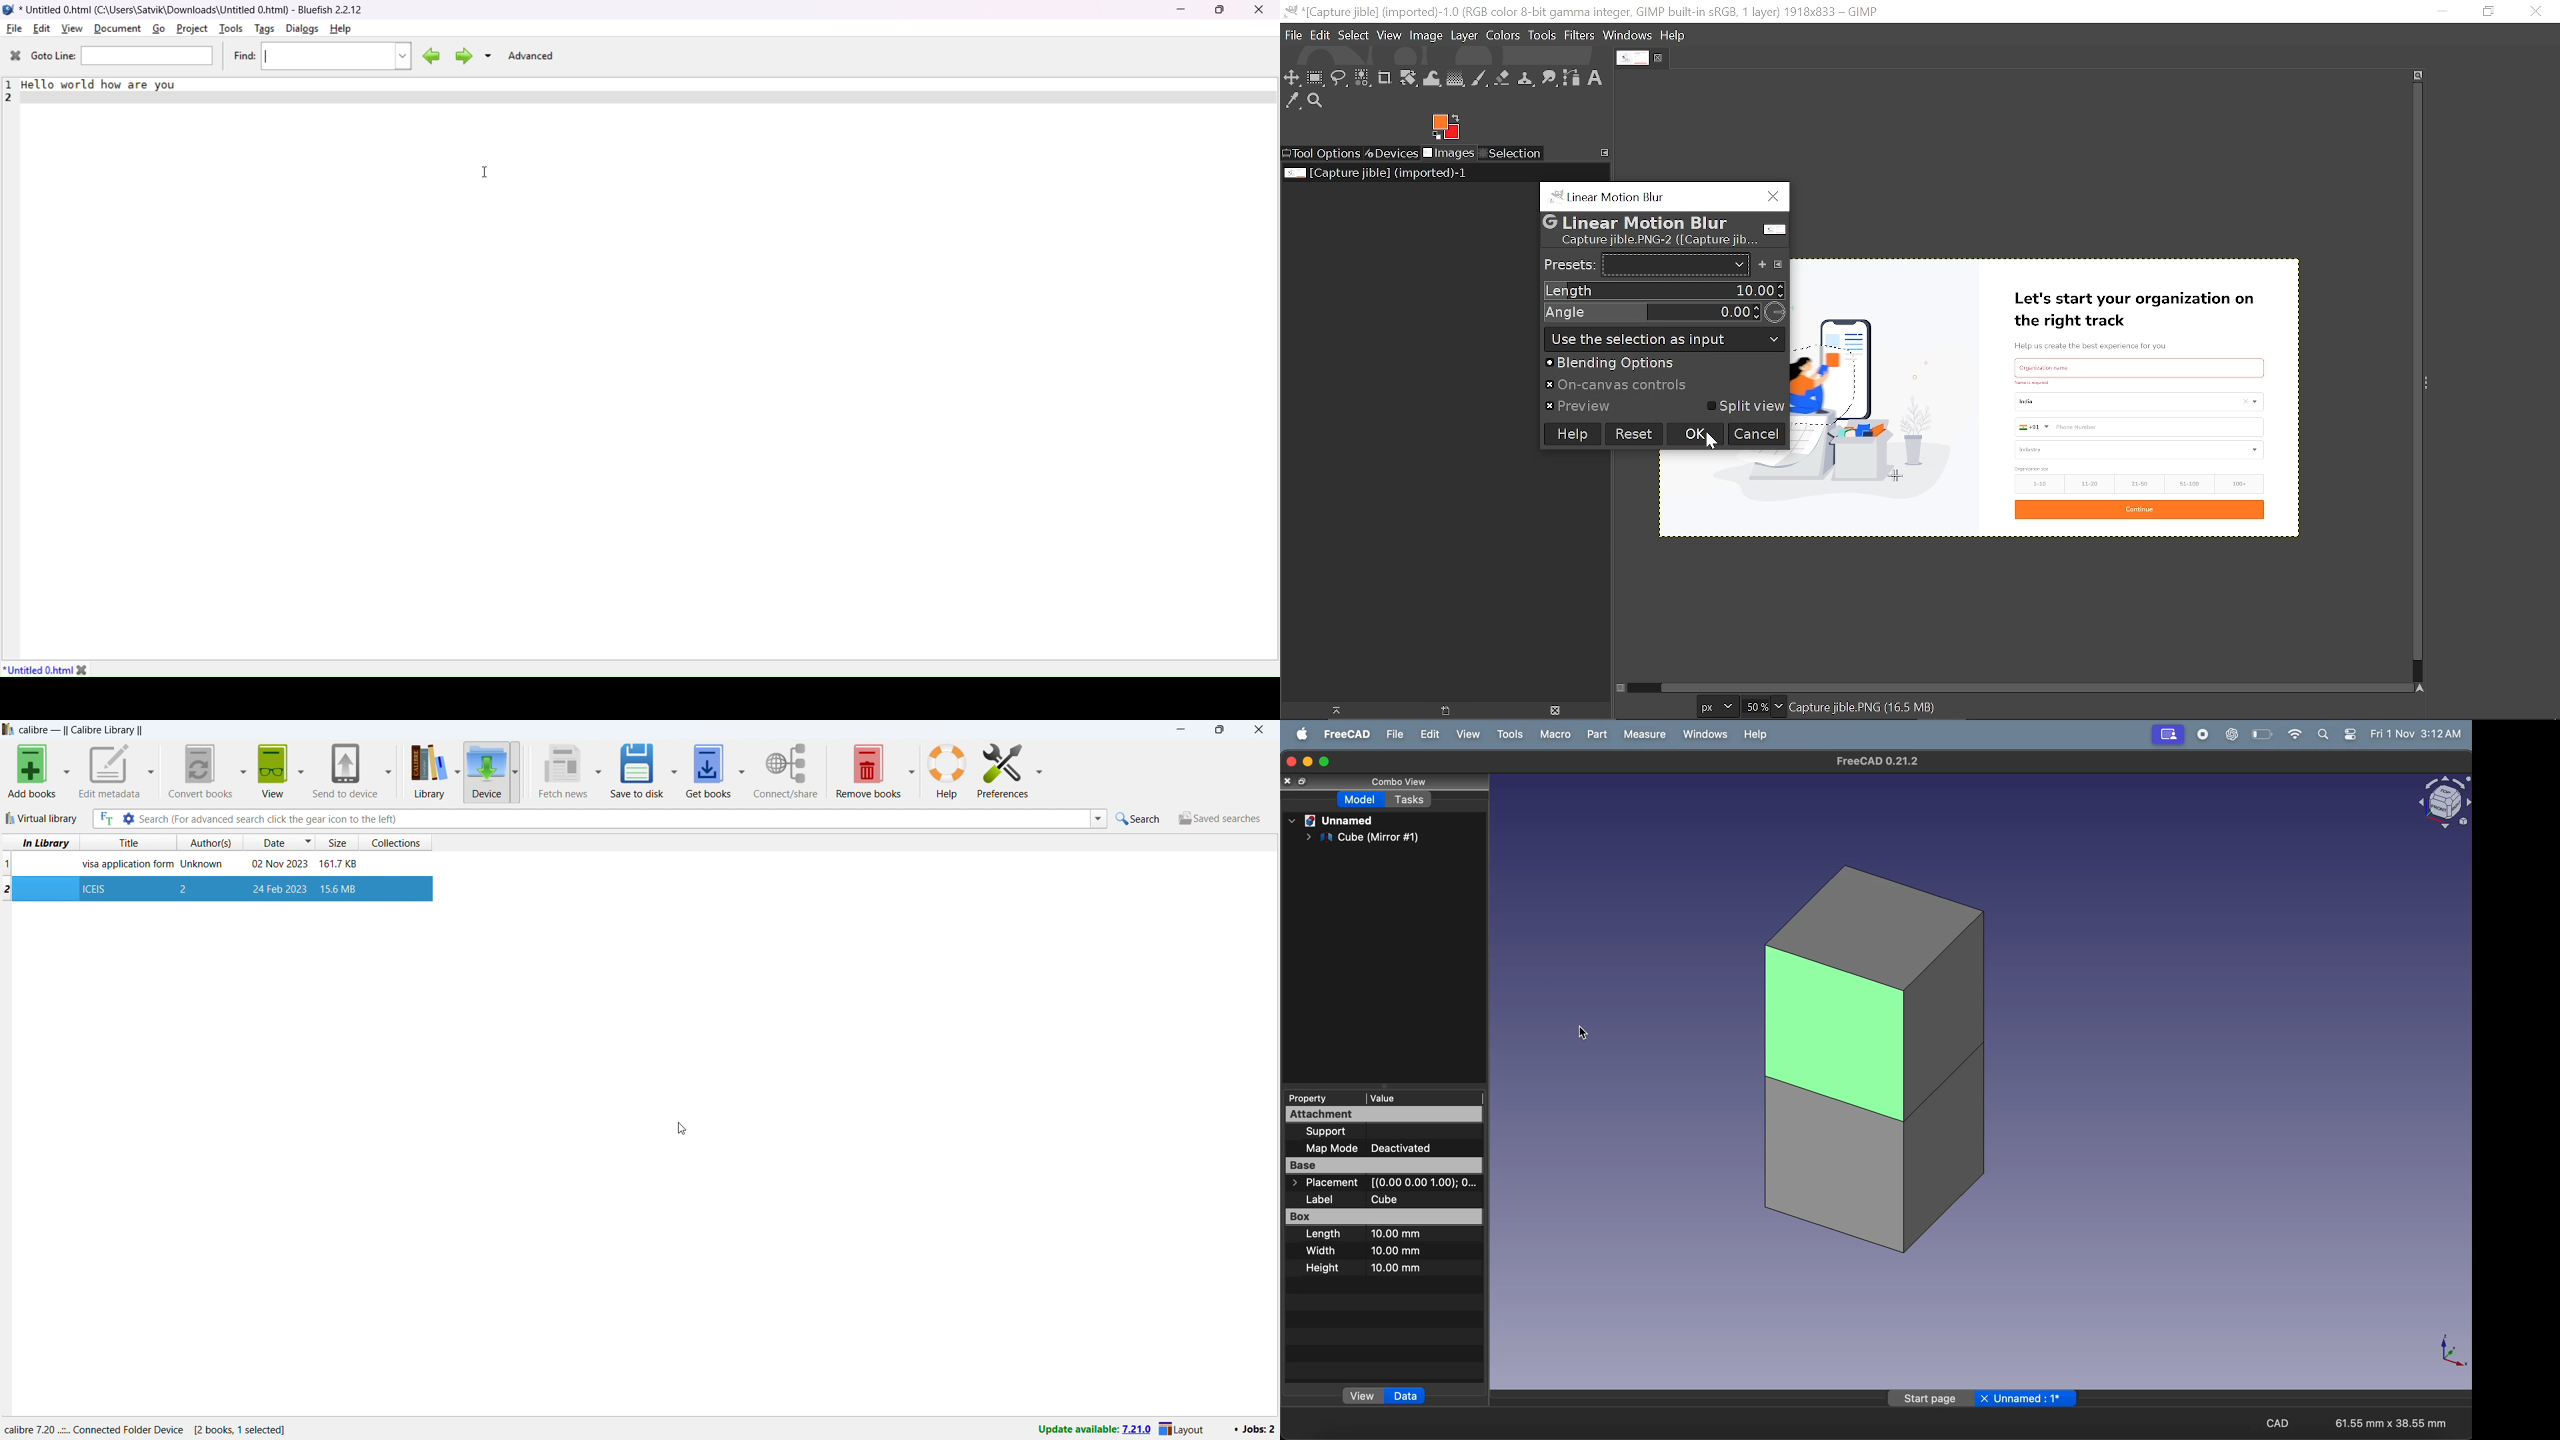 This screenshot has width=2576, height=1456. What do you see at coordinates (1179, 10) in the screenshot?
I see `minimize` at bounding box center [1179, 10].